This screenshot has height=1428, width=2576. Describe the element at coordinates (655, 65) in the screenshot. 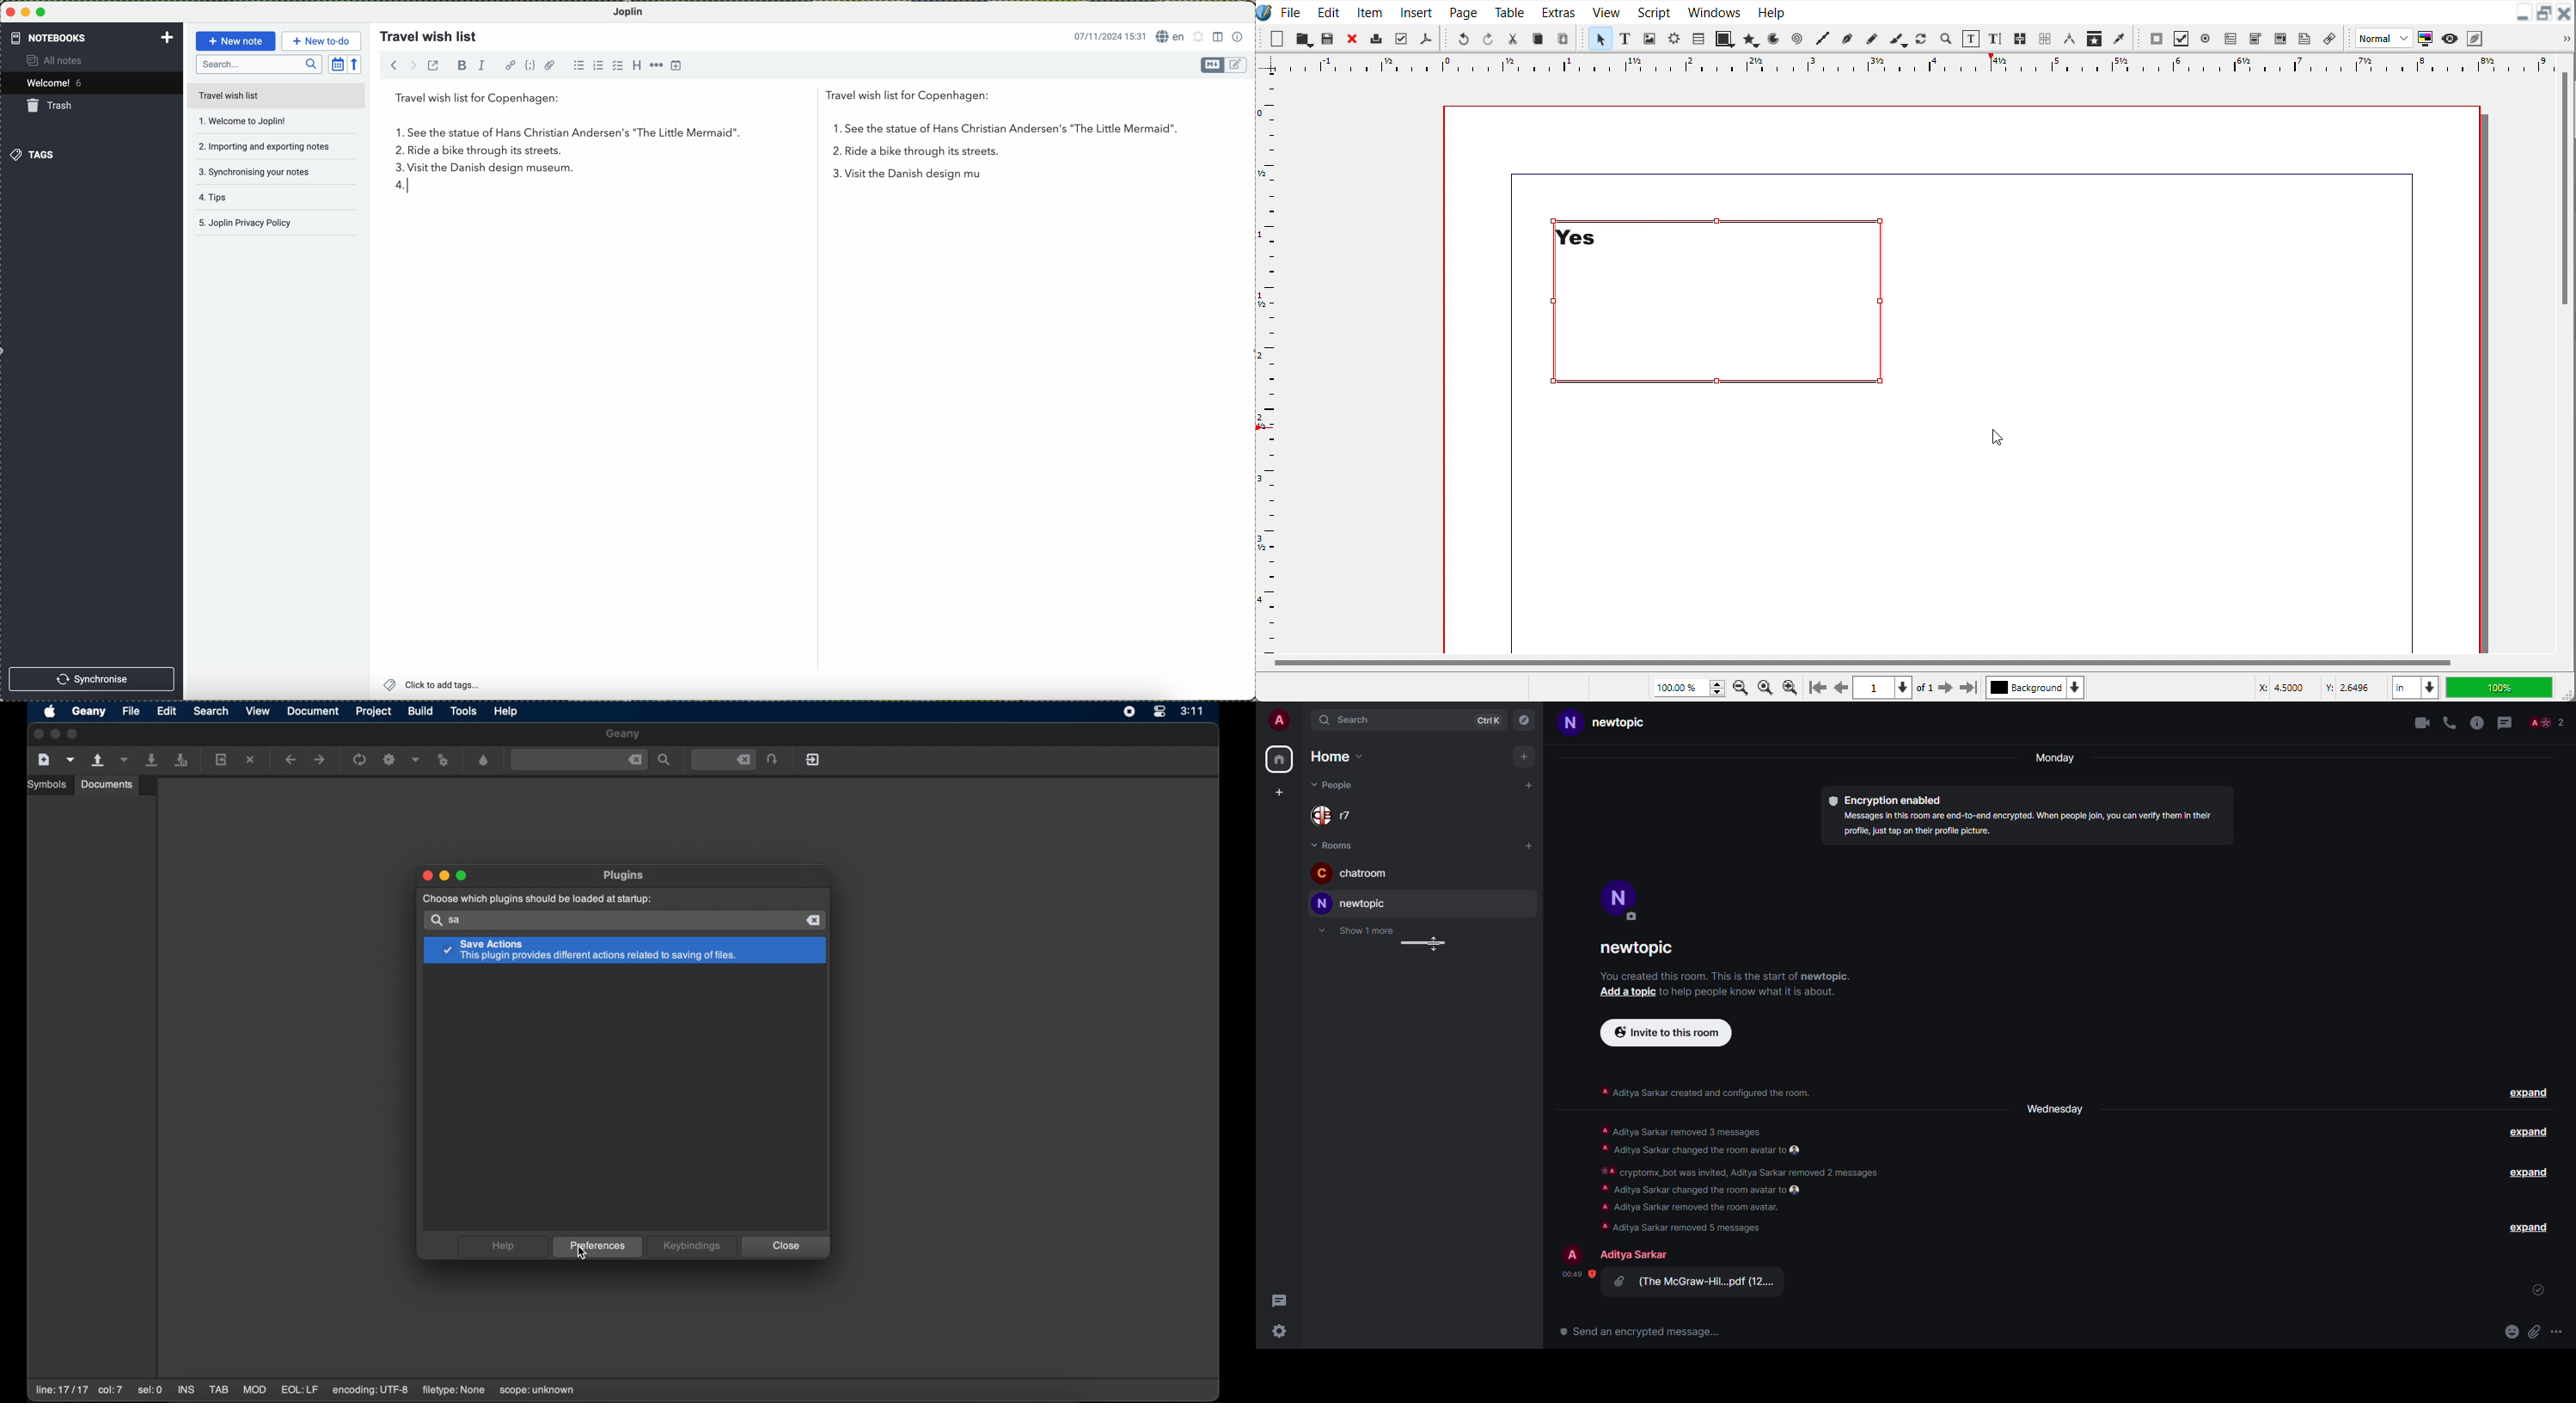

I see `horizontal rule` at that location.